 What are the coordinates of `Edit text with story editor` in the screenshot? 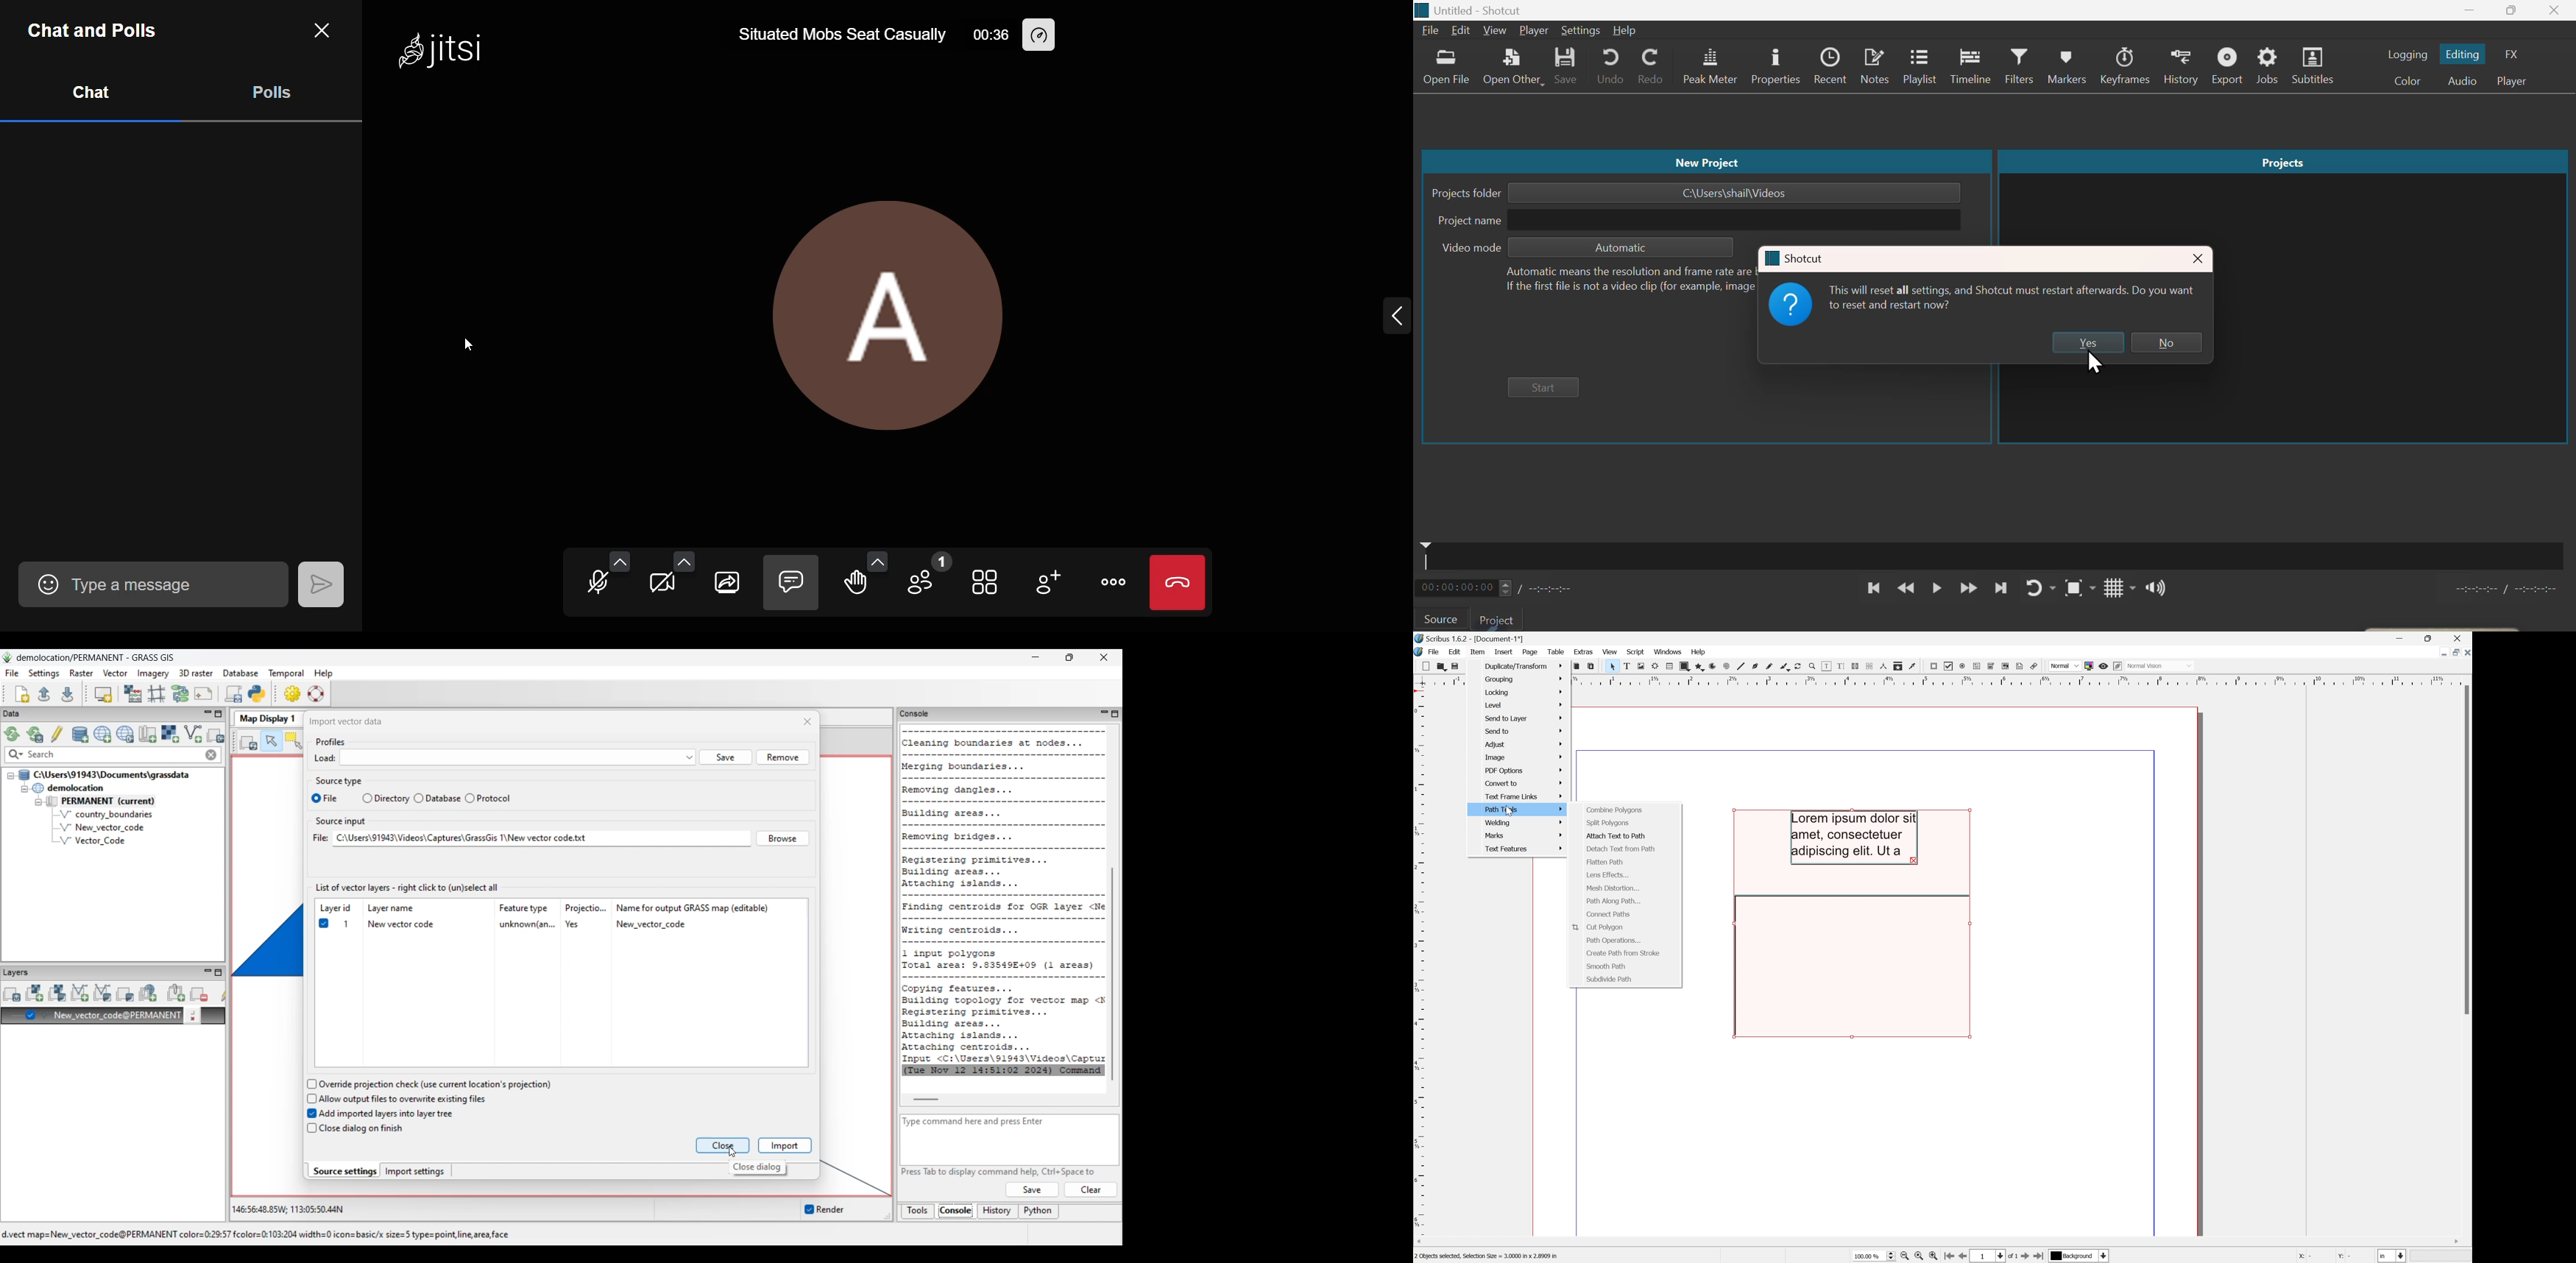 It's located at (1839, 665).